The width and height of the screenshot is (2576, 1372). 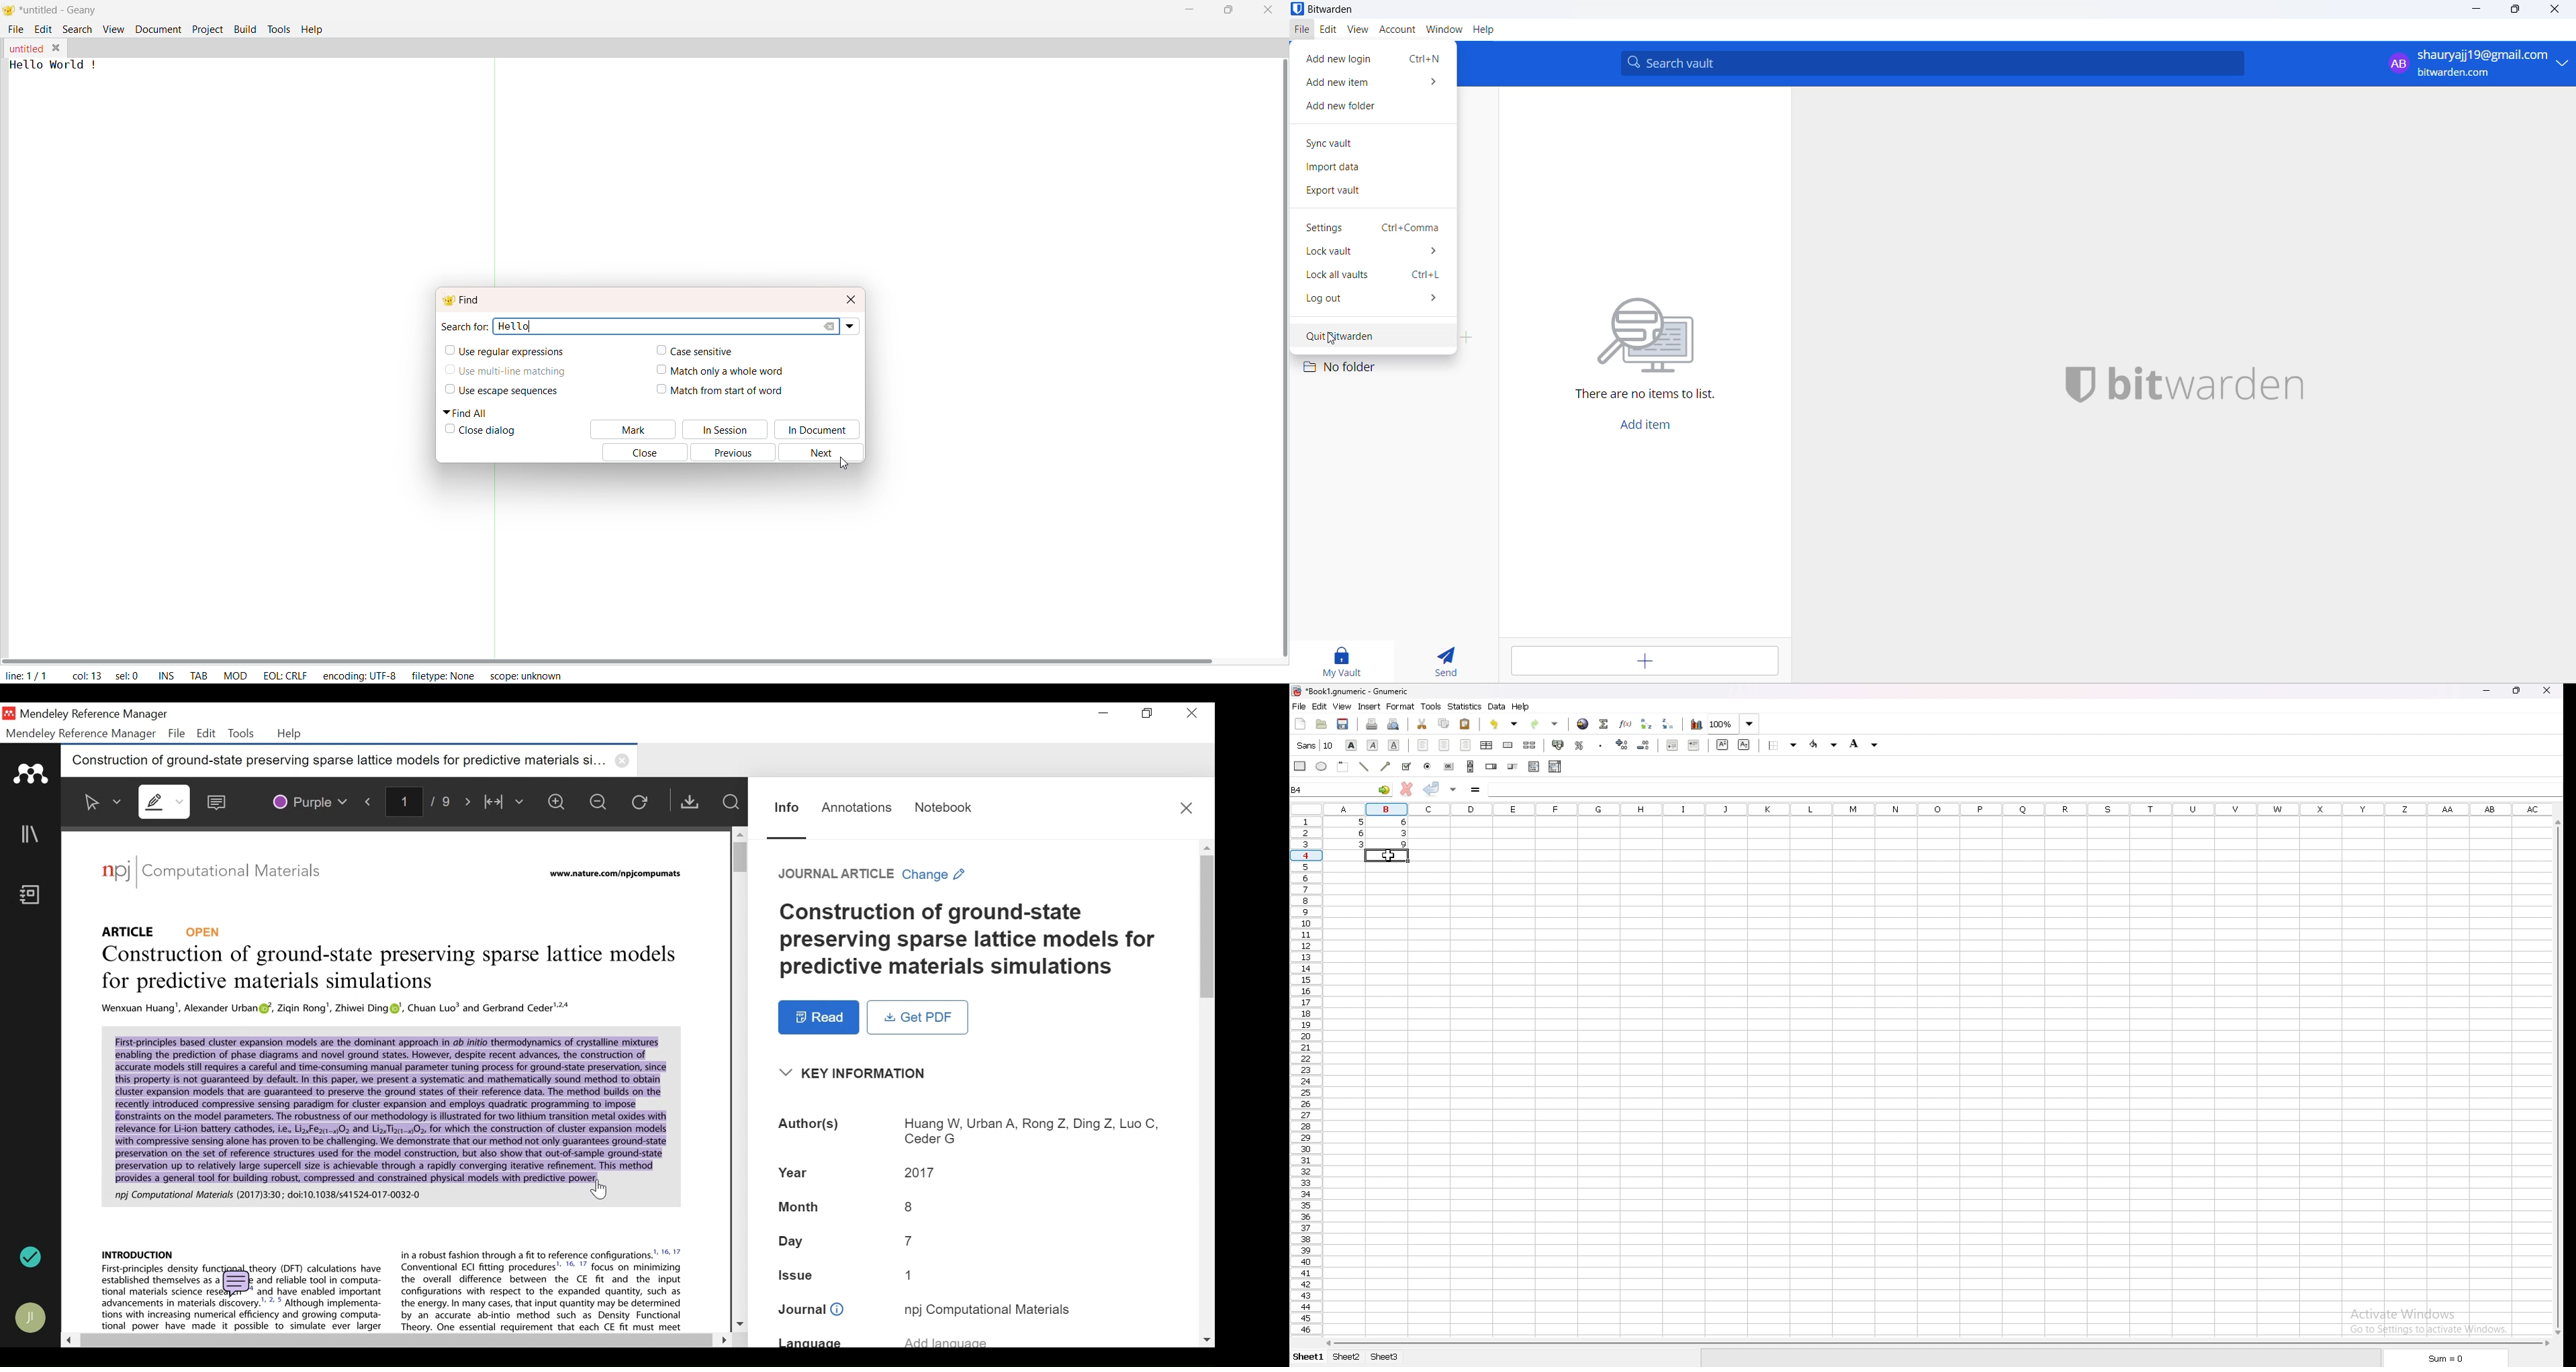 What do you see at coordinates (1465, 707) in the screenshot?
I see `statistics` at bounding box center [1465, 707].